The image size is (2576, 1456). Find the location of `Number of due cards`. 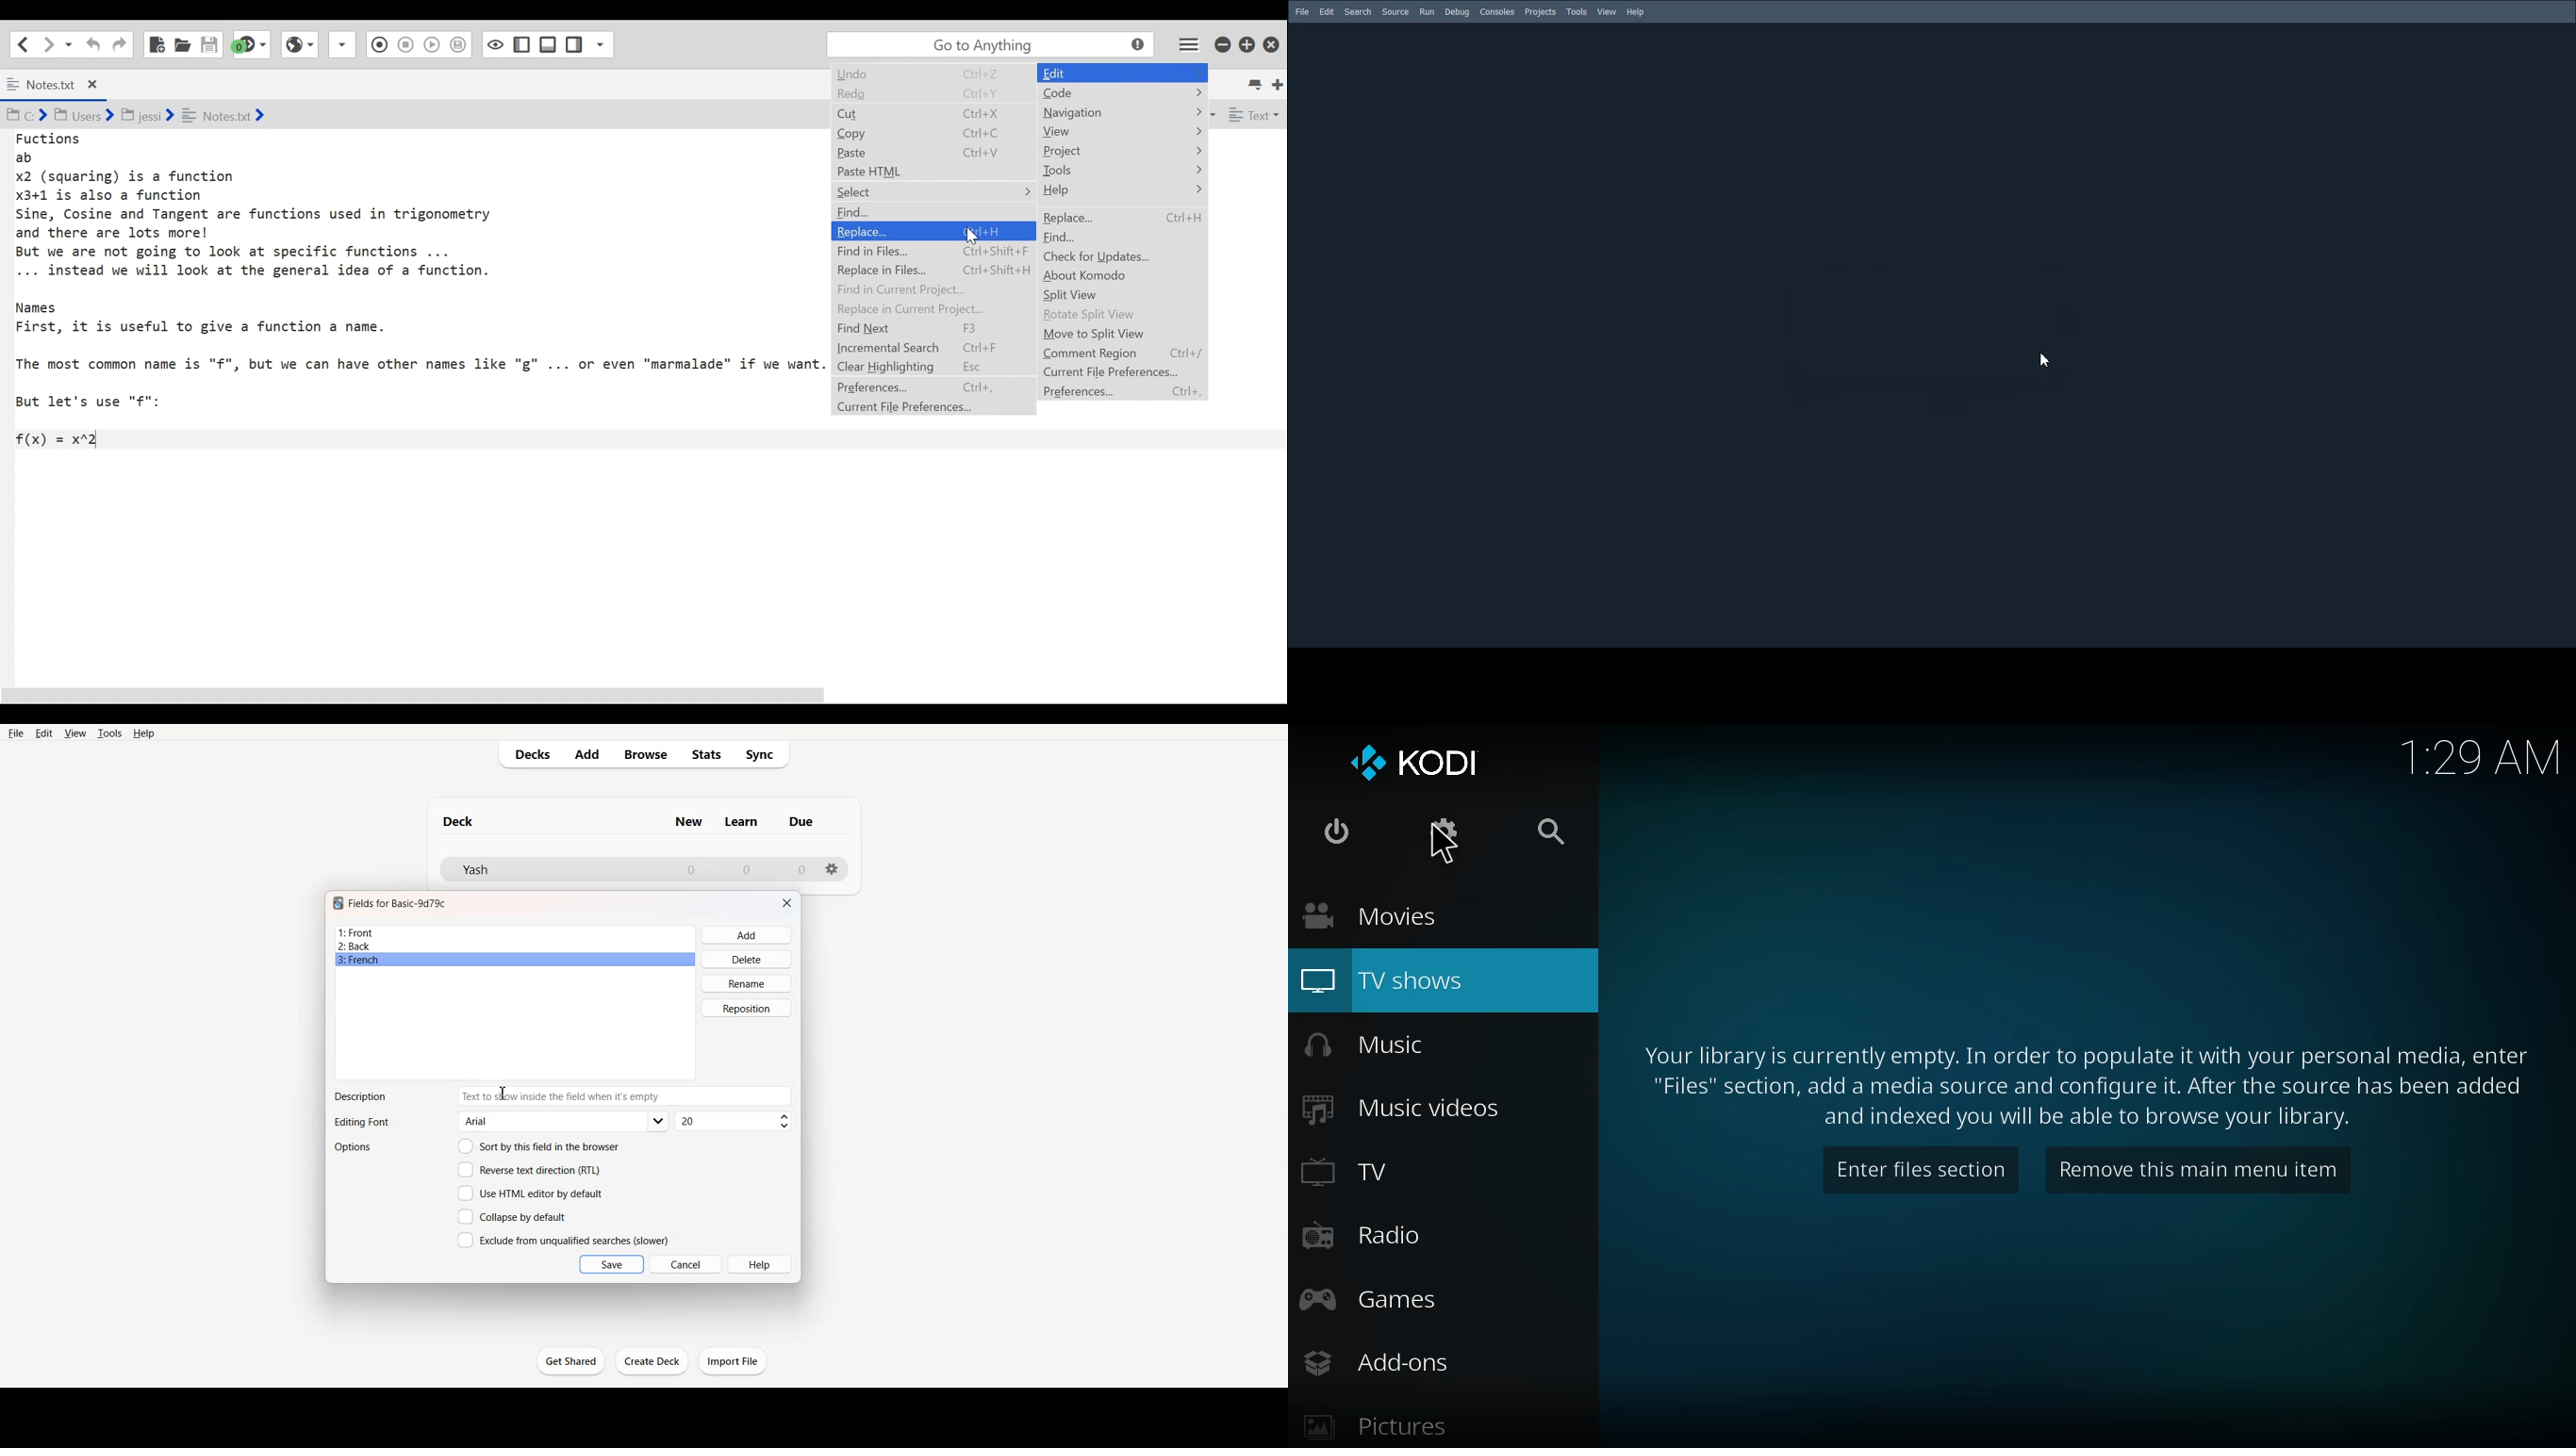

Number of due cards is located at coordinates (802, 870).